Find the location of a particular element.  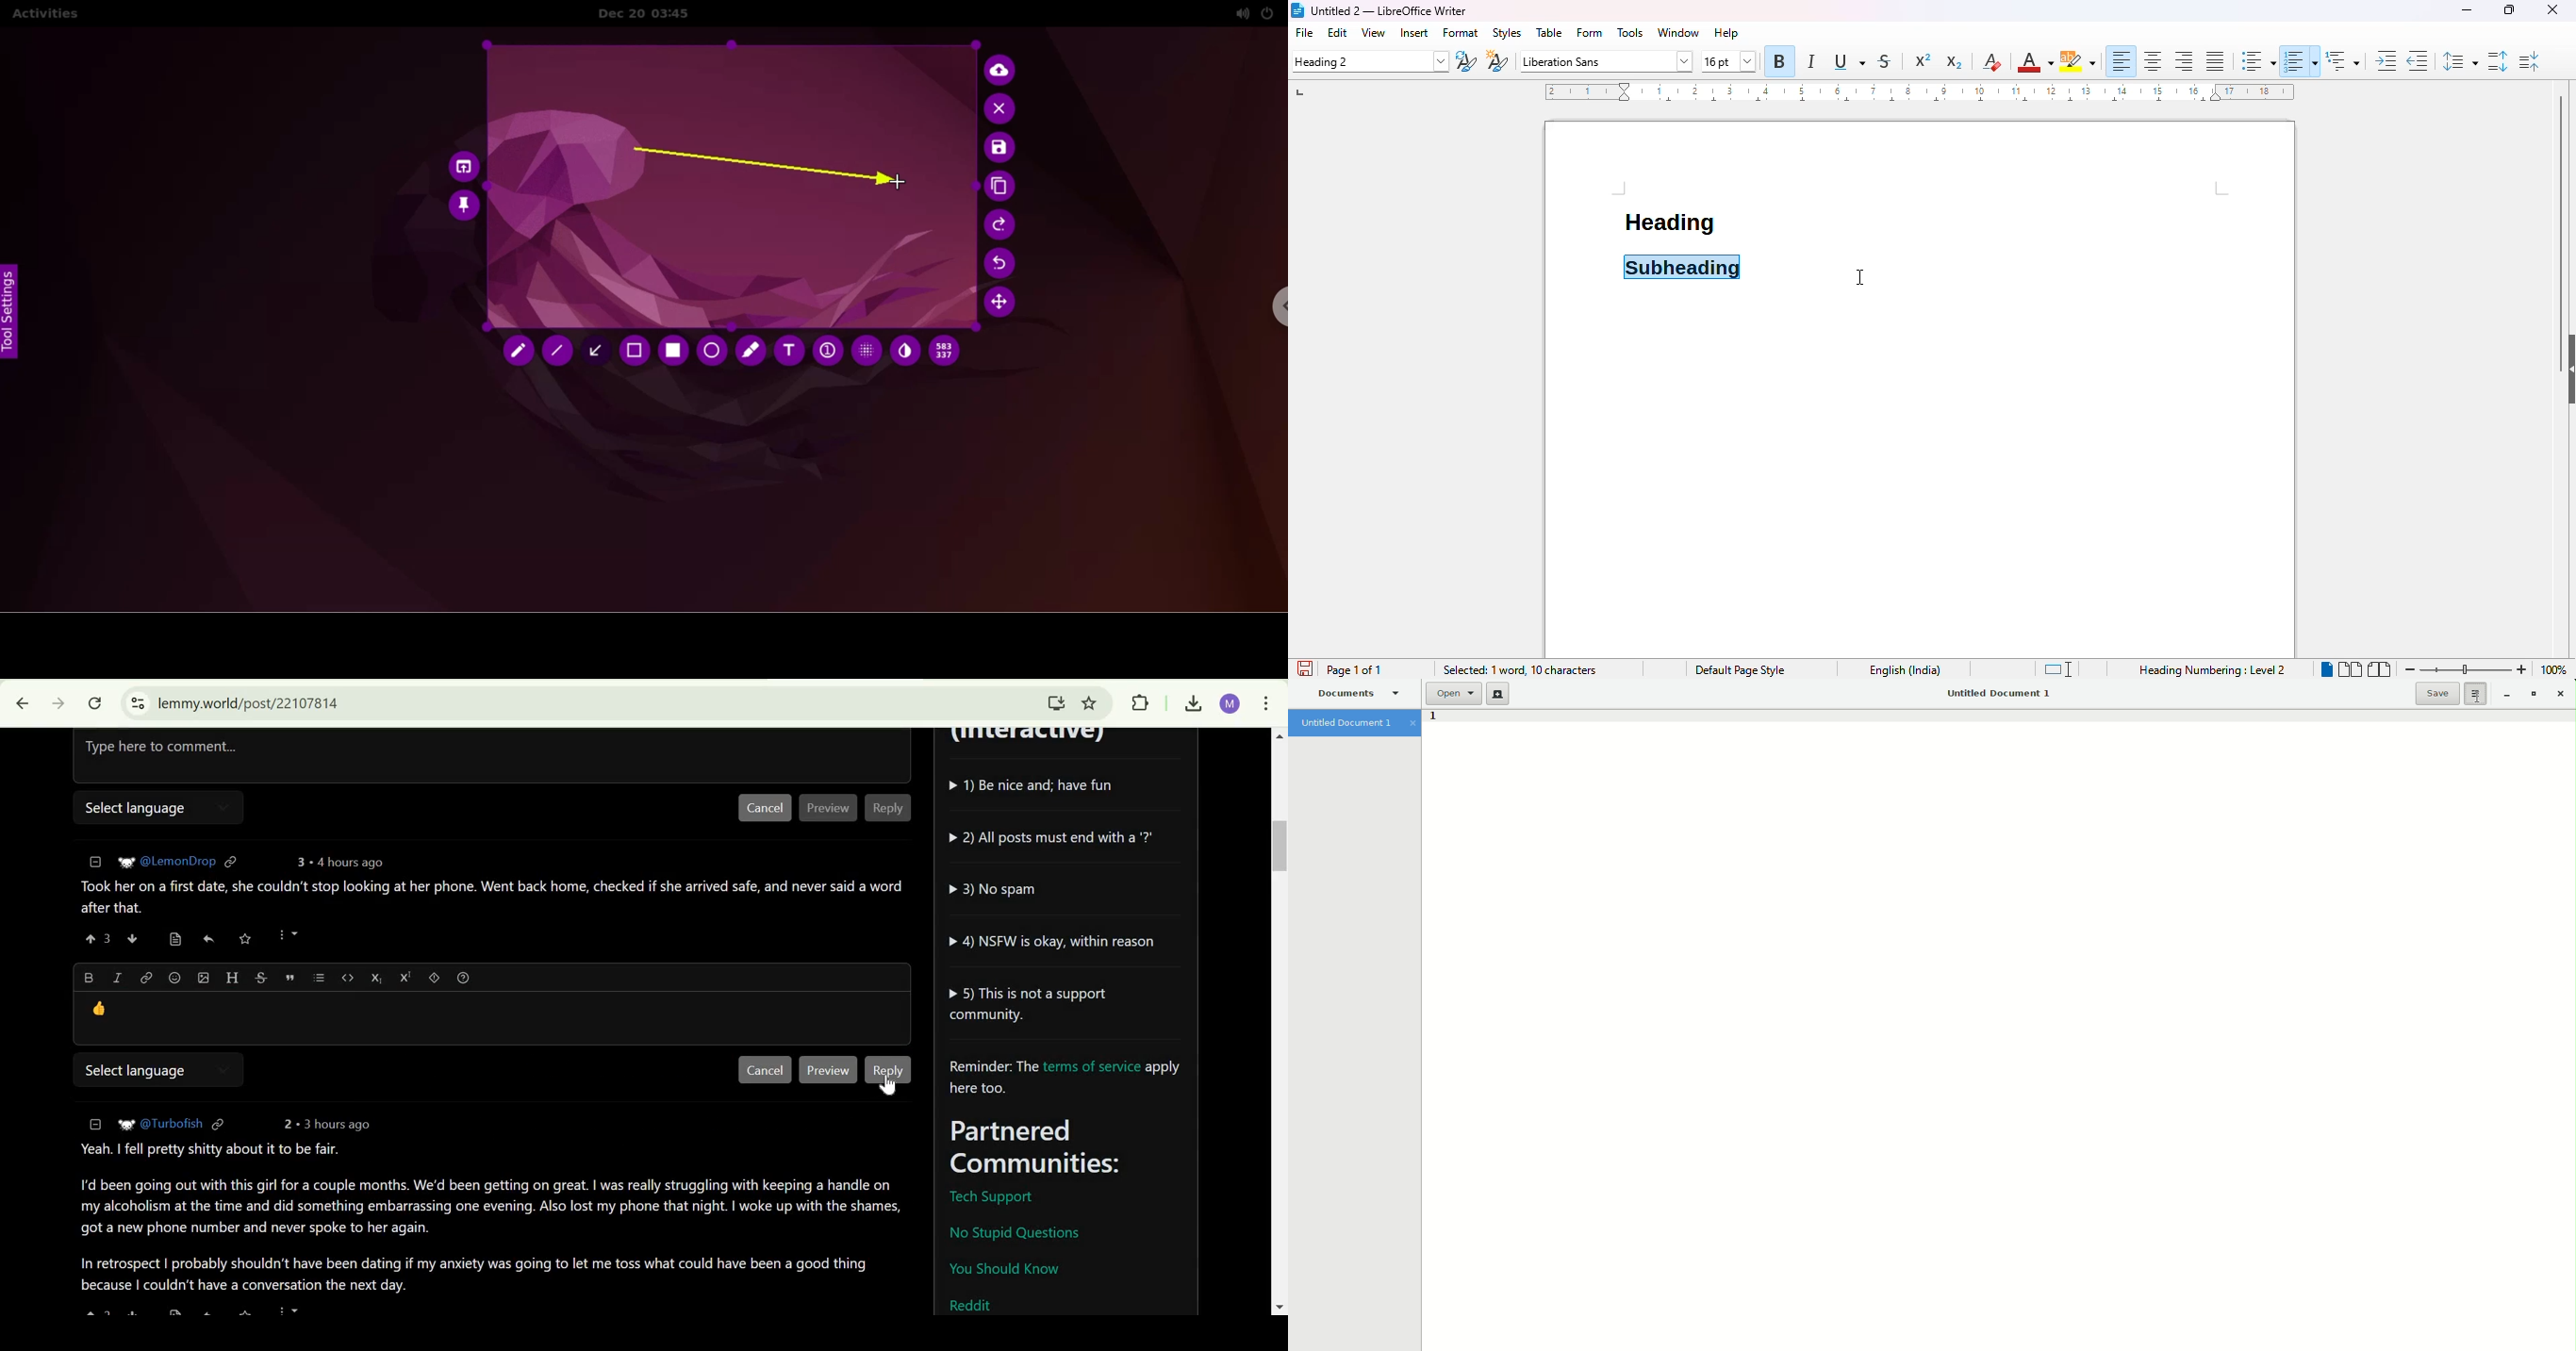

toggle unordered list is located at coordinates (2259, 61).